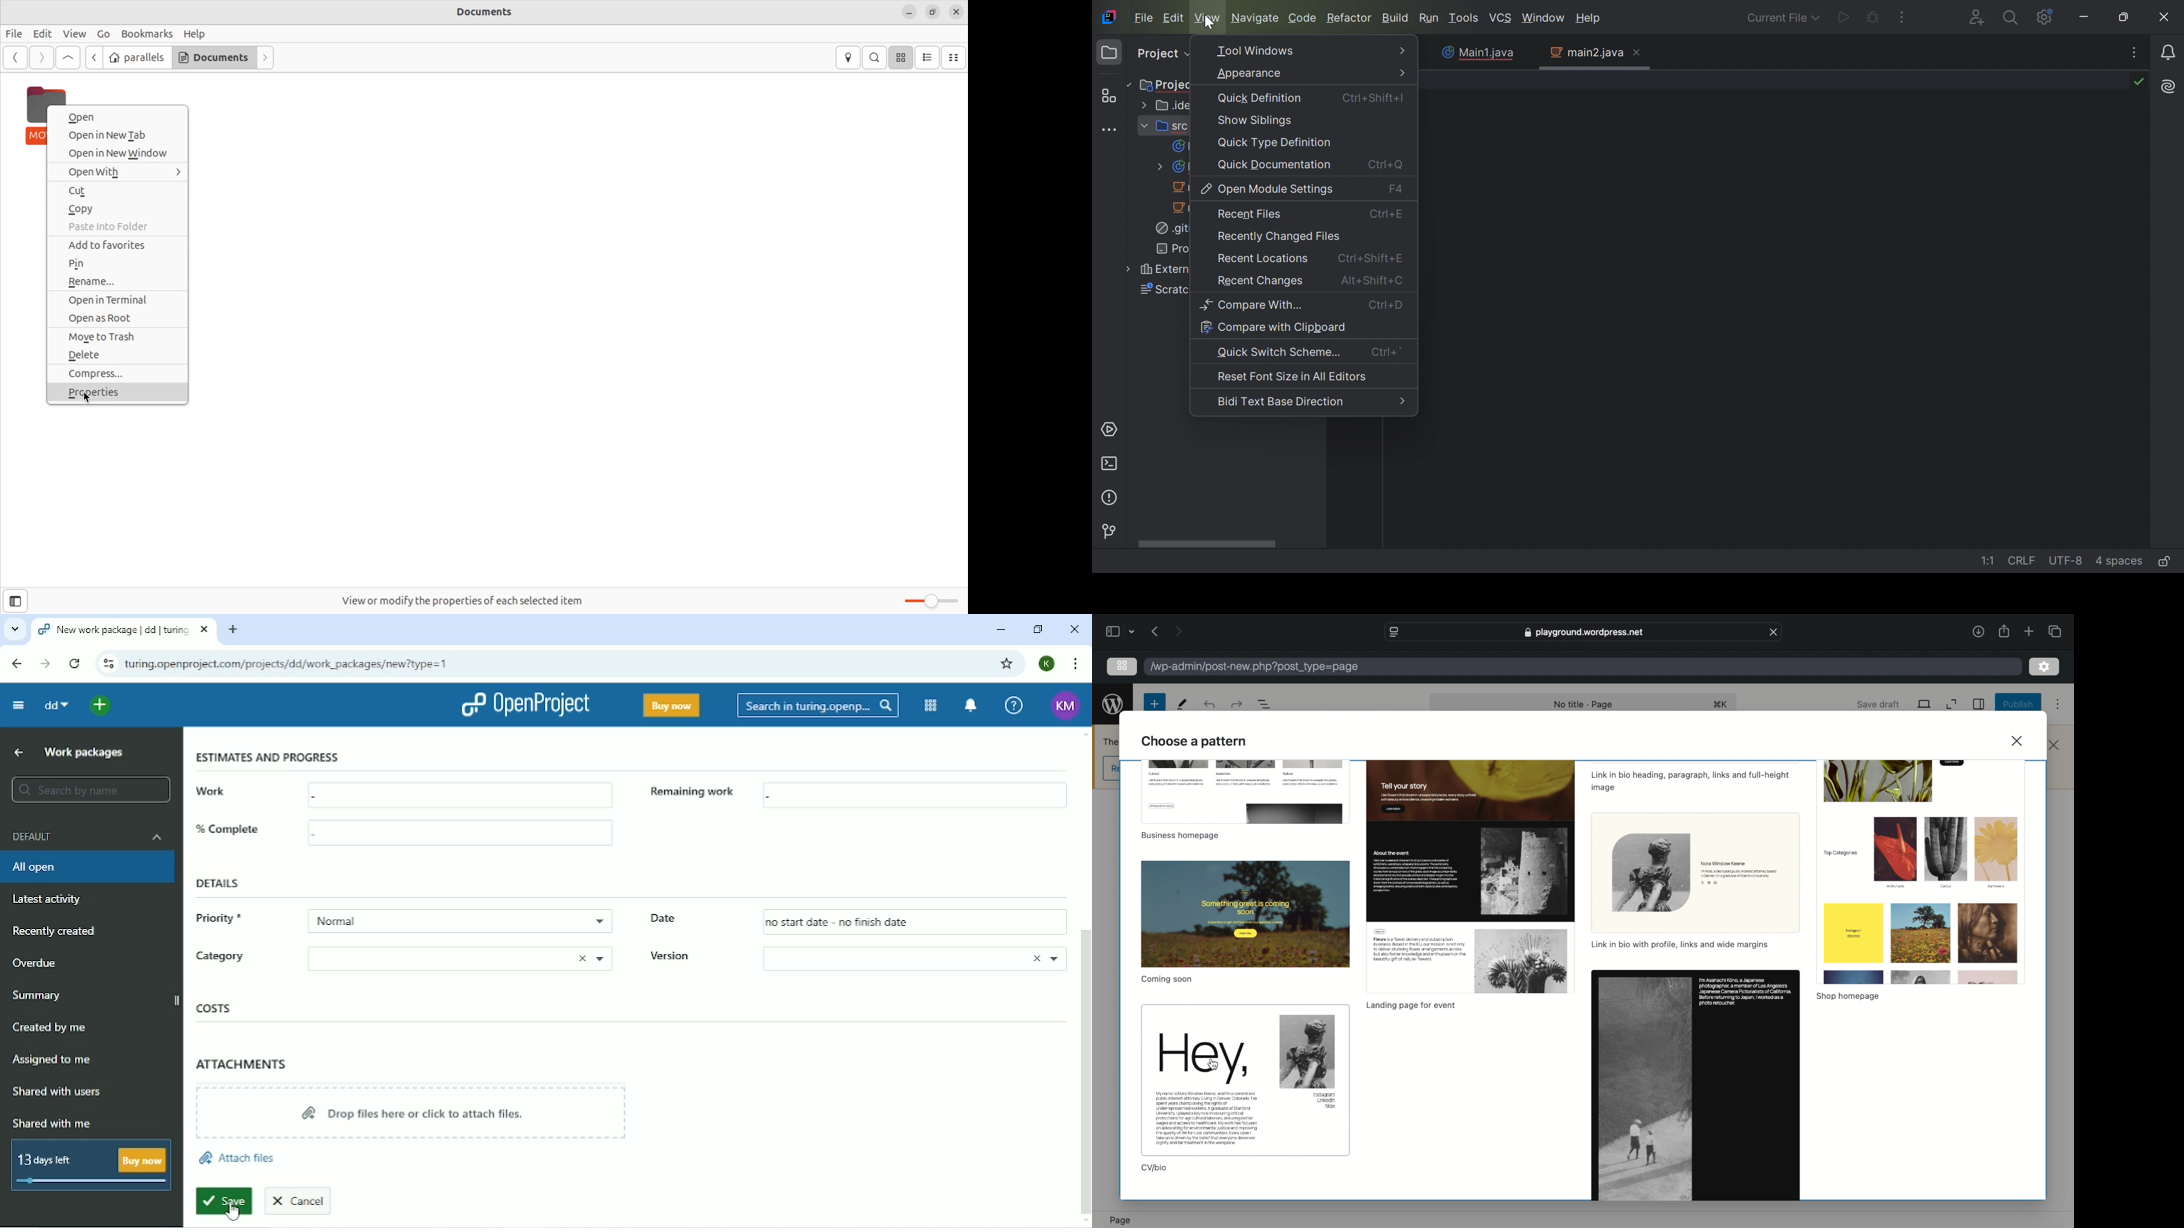 The width and height of the screenshot is (2184, 1232). Describe the element at coordinates (95, 55) in the screenshot. I see `back` at that location.